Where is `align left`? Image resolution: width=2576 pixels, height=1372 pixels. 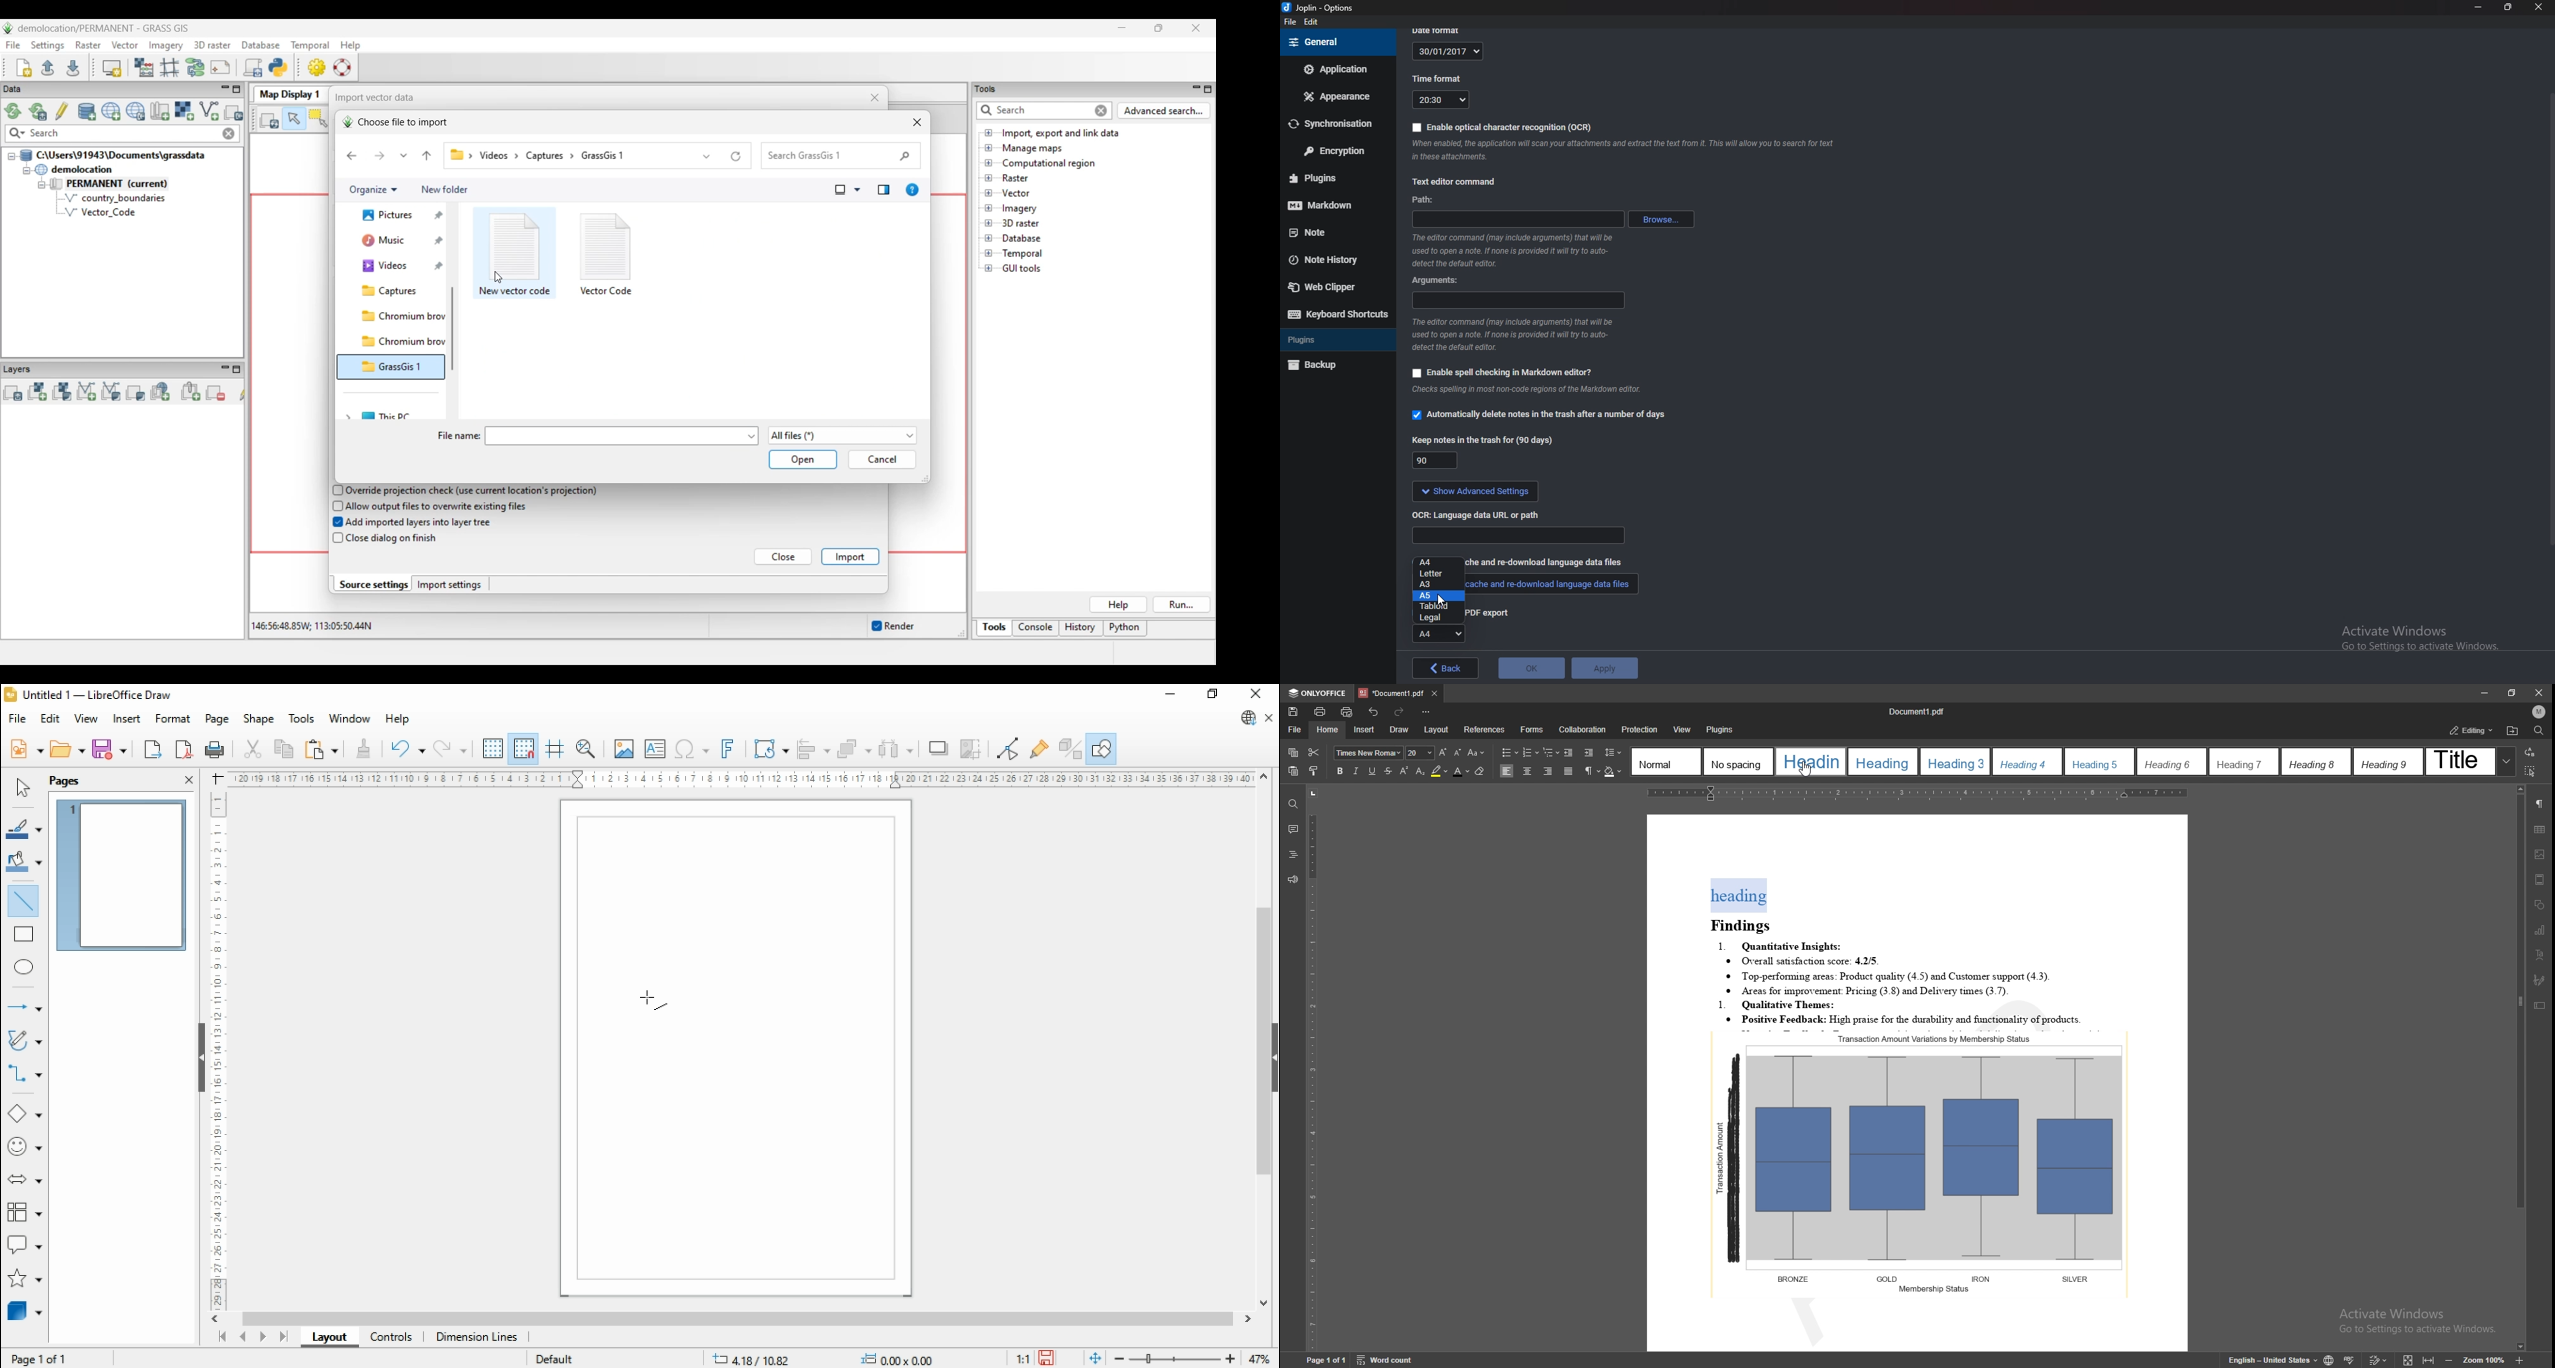
align left is located at coordinates (1507, 771).